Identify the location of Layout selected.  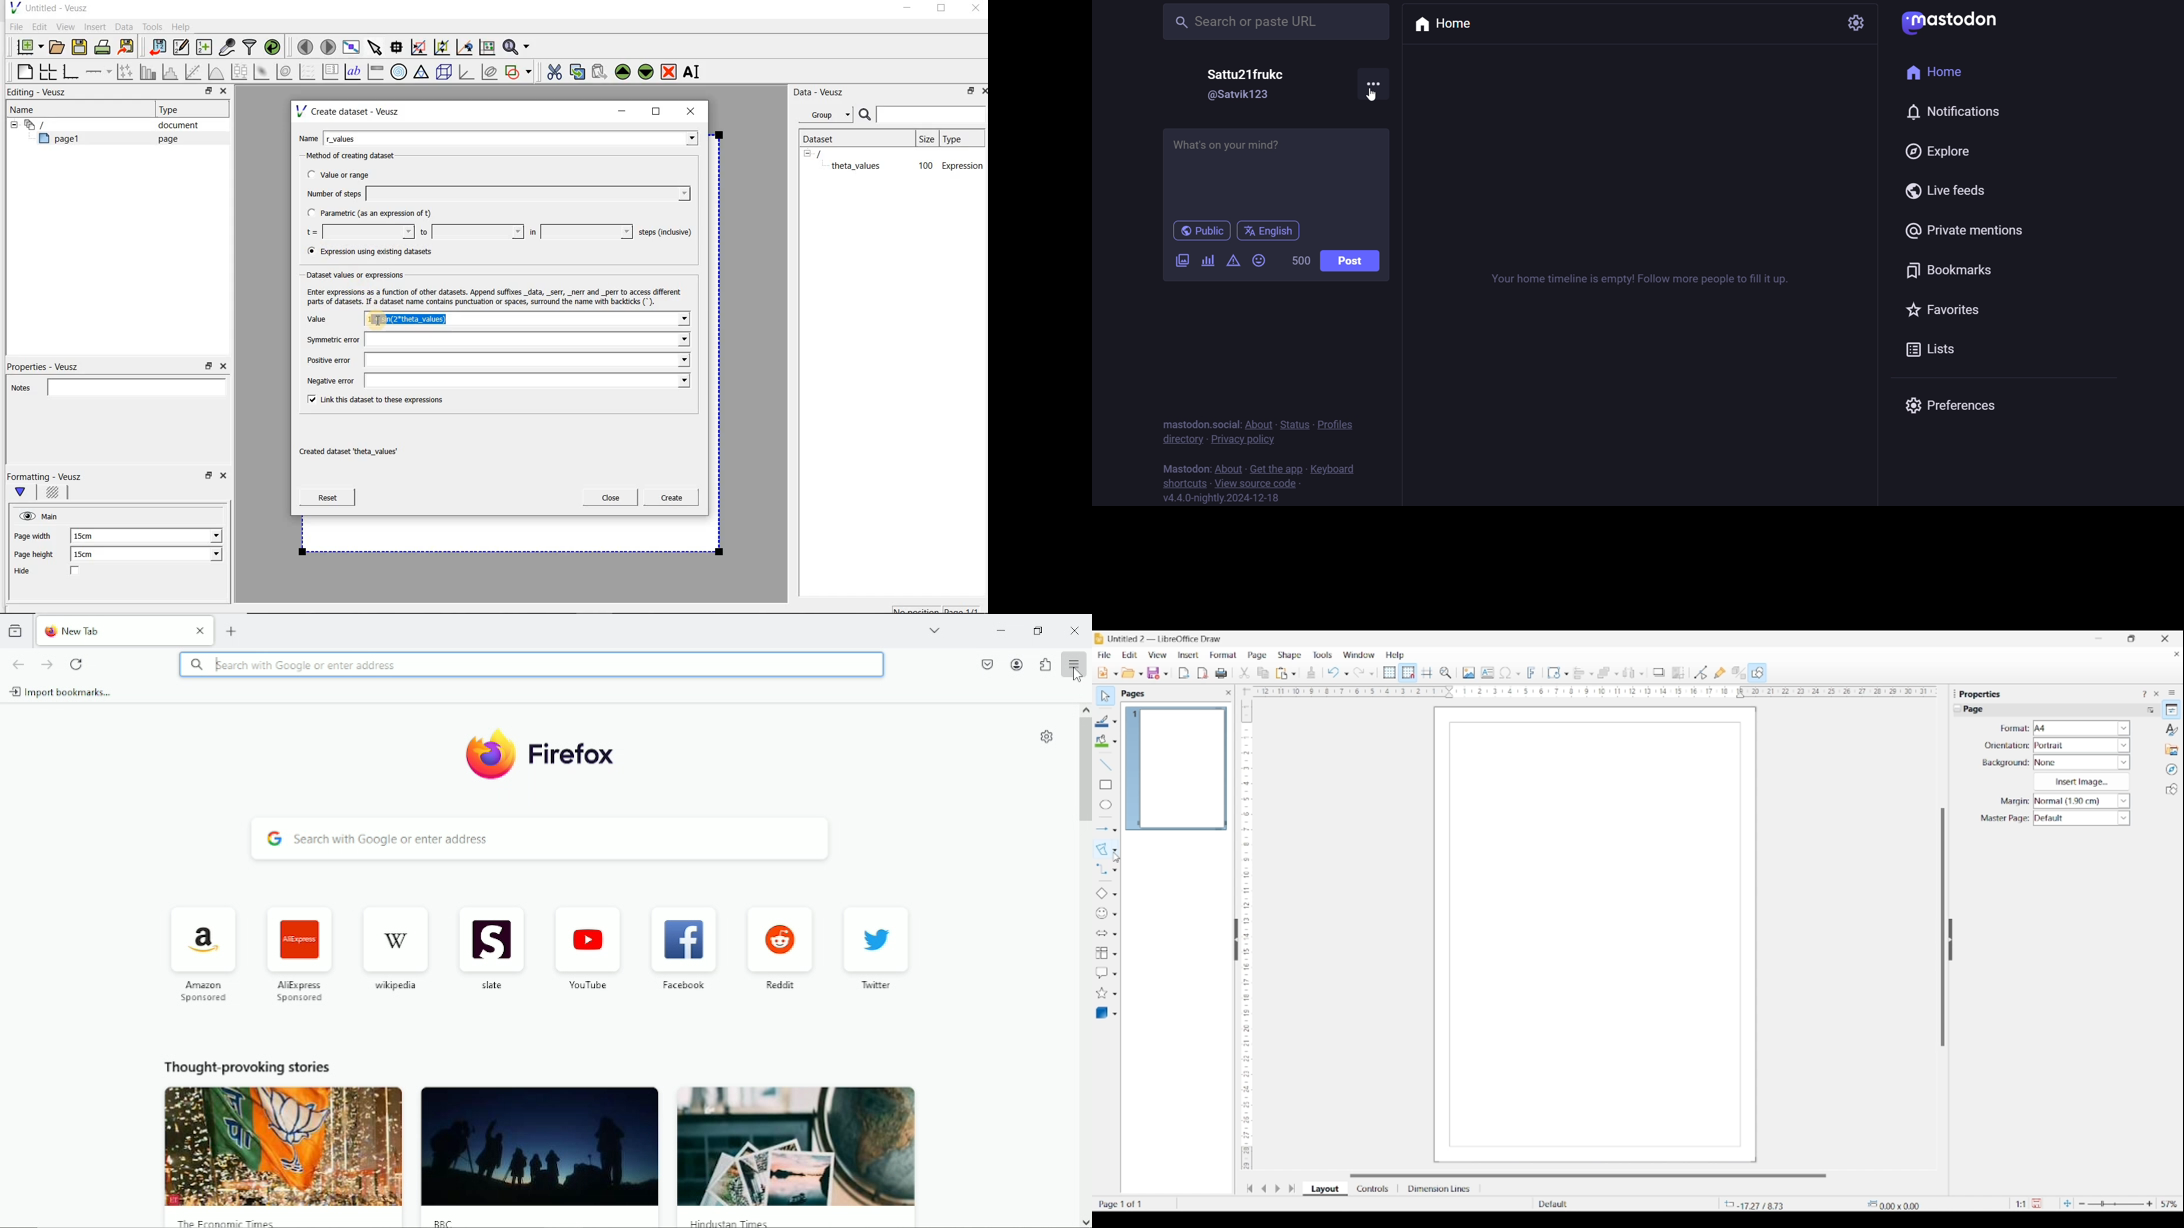
(1325, 1189).